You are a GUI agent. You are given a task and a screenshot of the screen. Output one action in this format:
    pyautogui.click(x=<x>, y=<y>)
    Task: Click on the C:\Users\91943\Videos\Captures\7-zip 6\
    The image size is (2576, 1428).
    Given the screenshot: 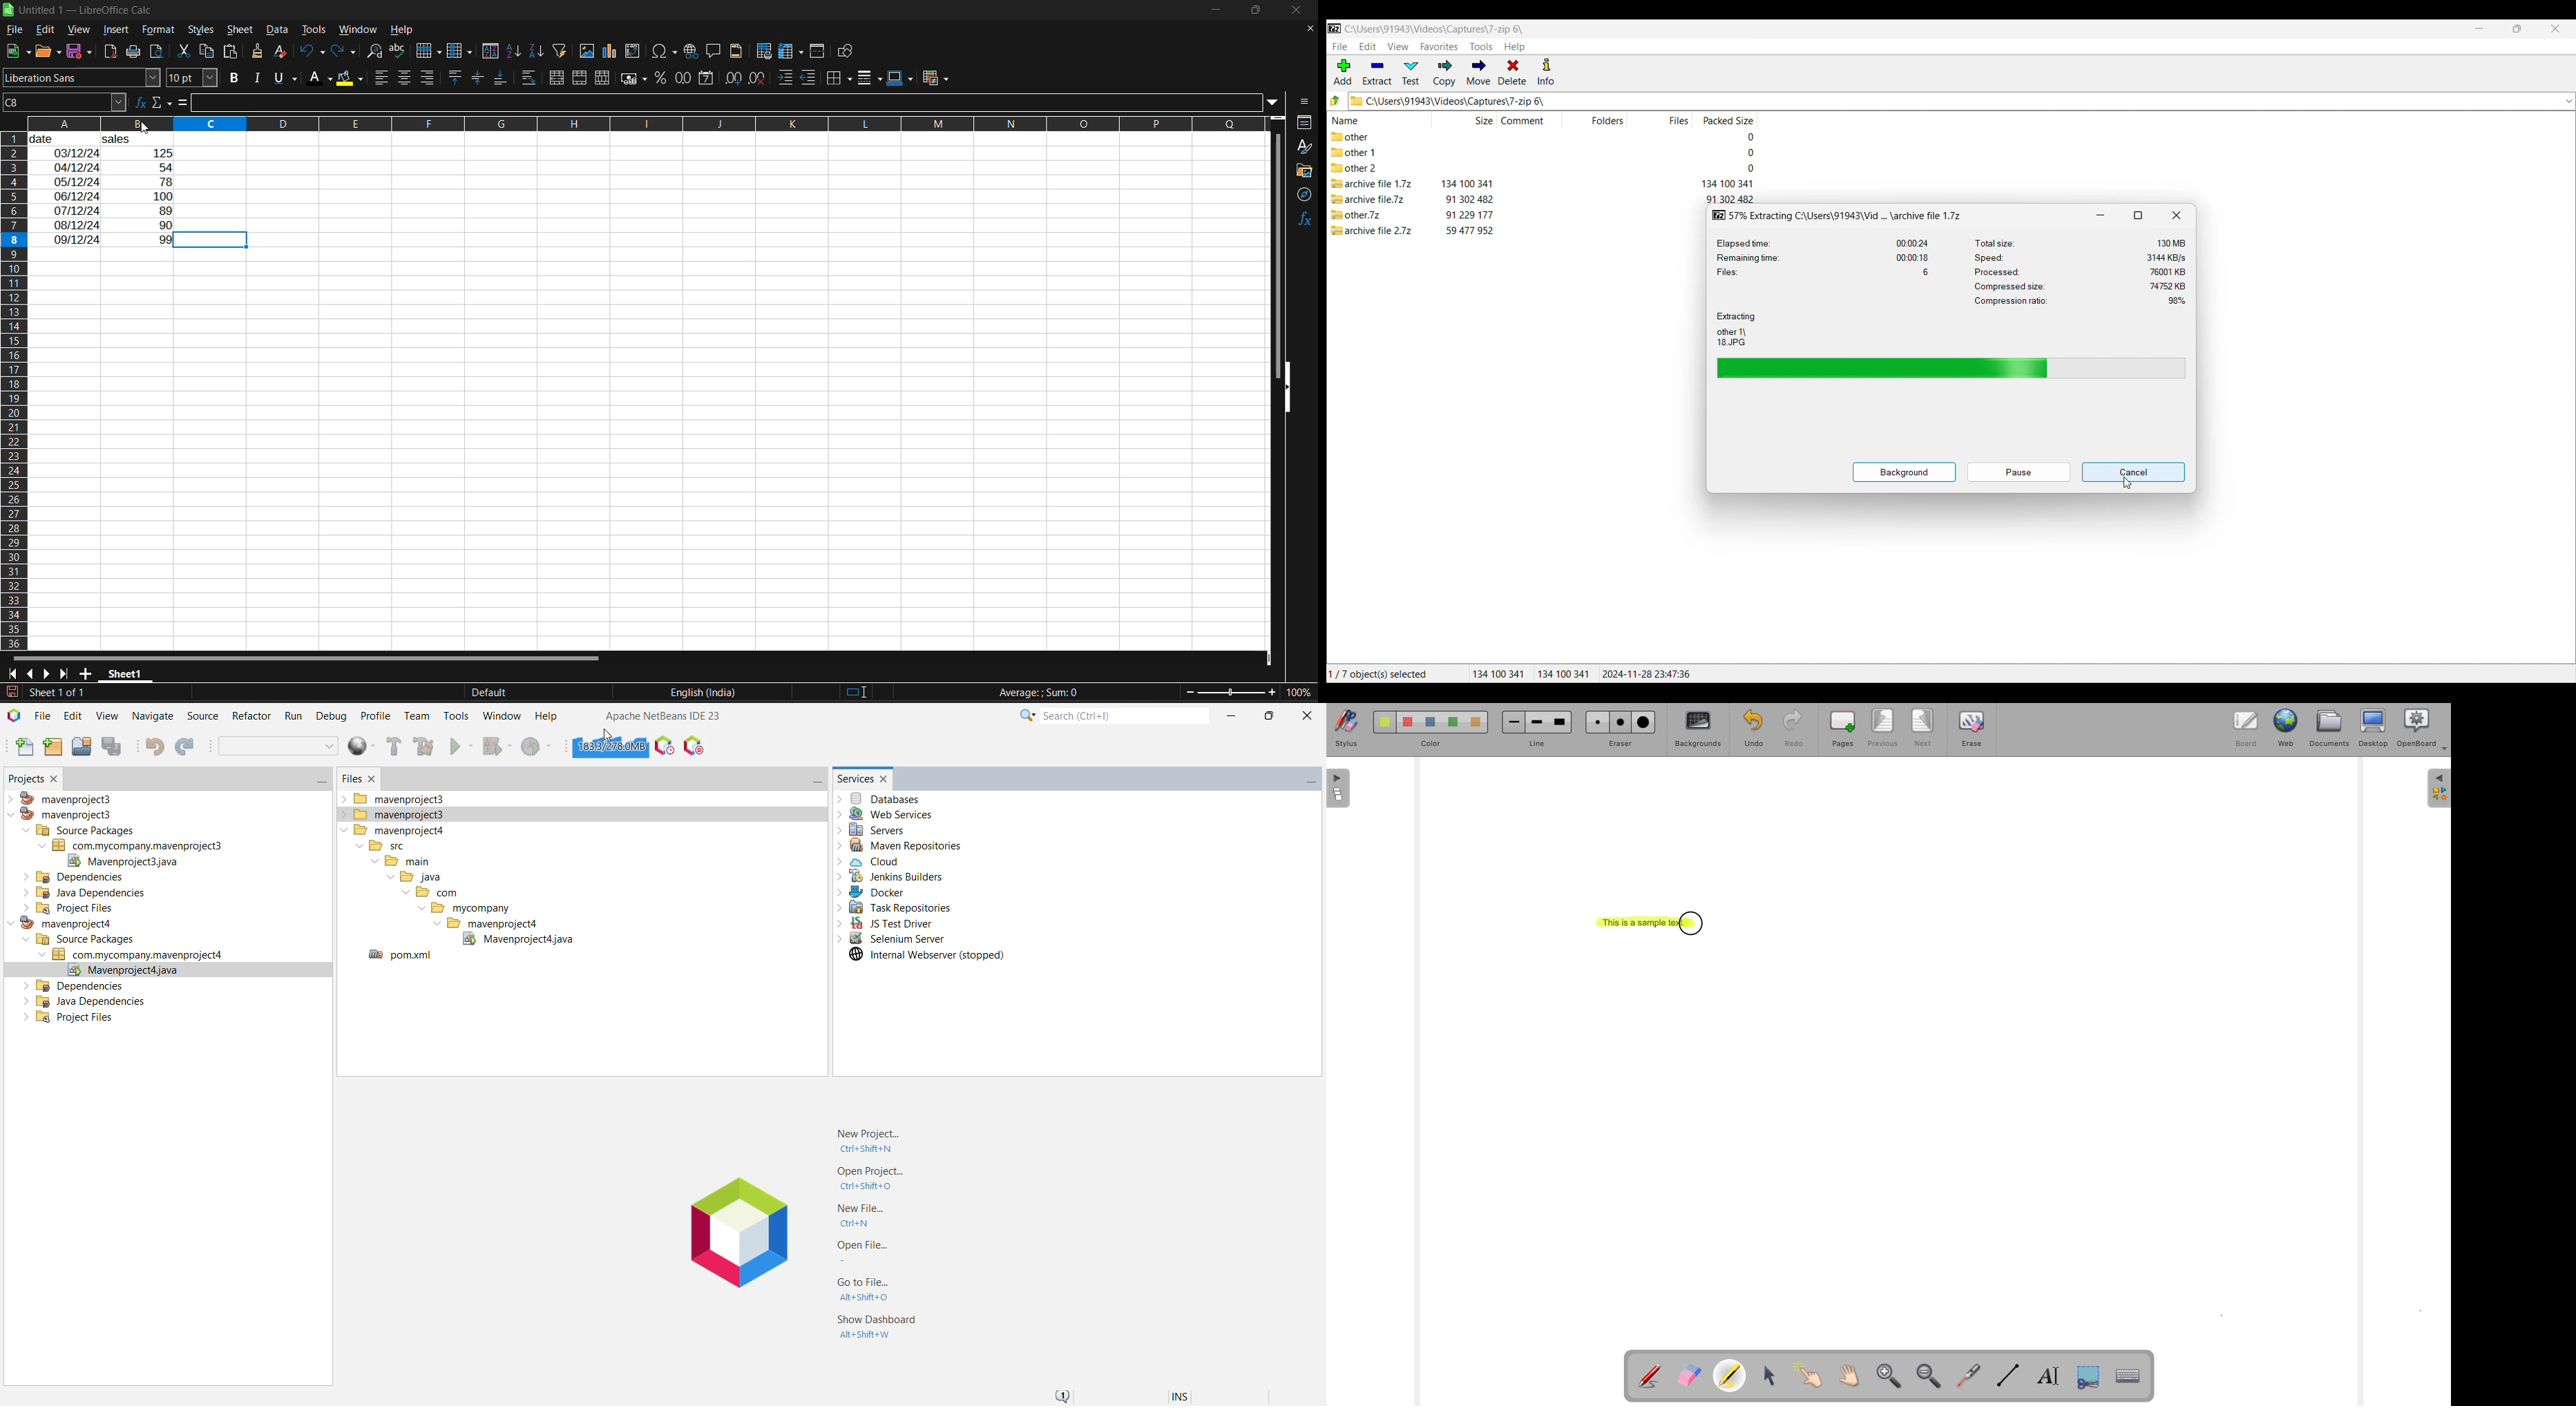 What is the action you would take?
    pyautogui.click(x=1434, y=29)
    